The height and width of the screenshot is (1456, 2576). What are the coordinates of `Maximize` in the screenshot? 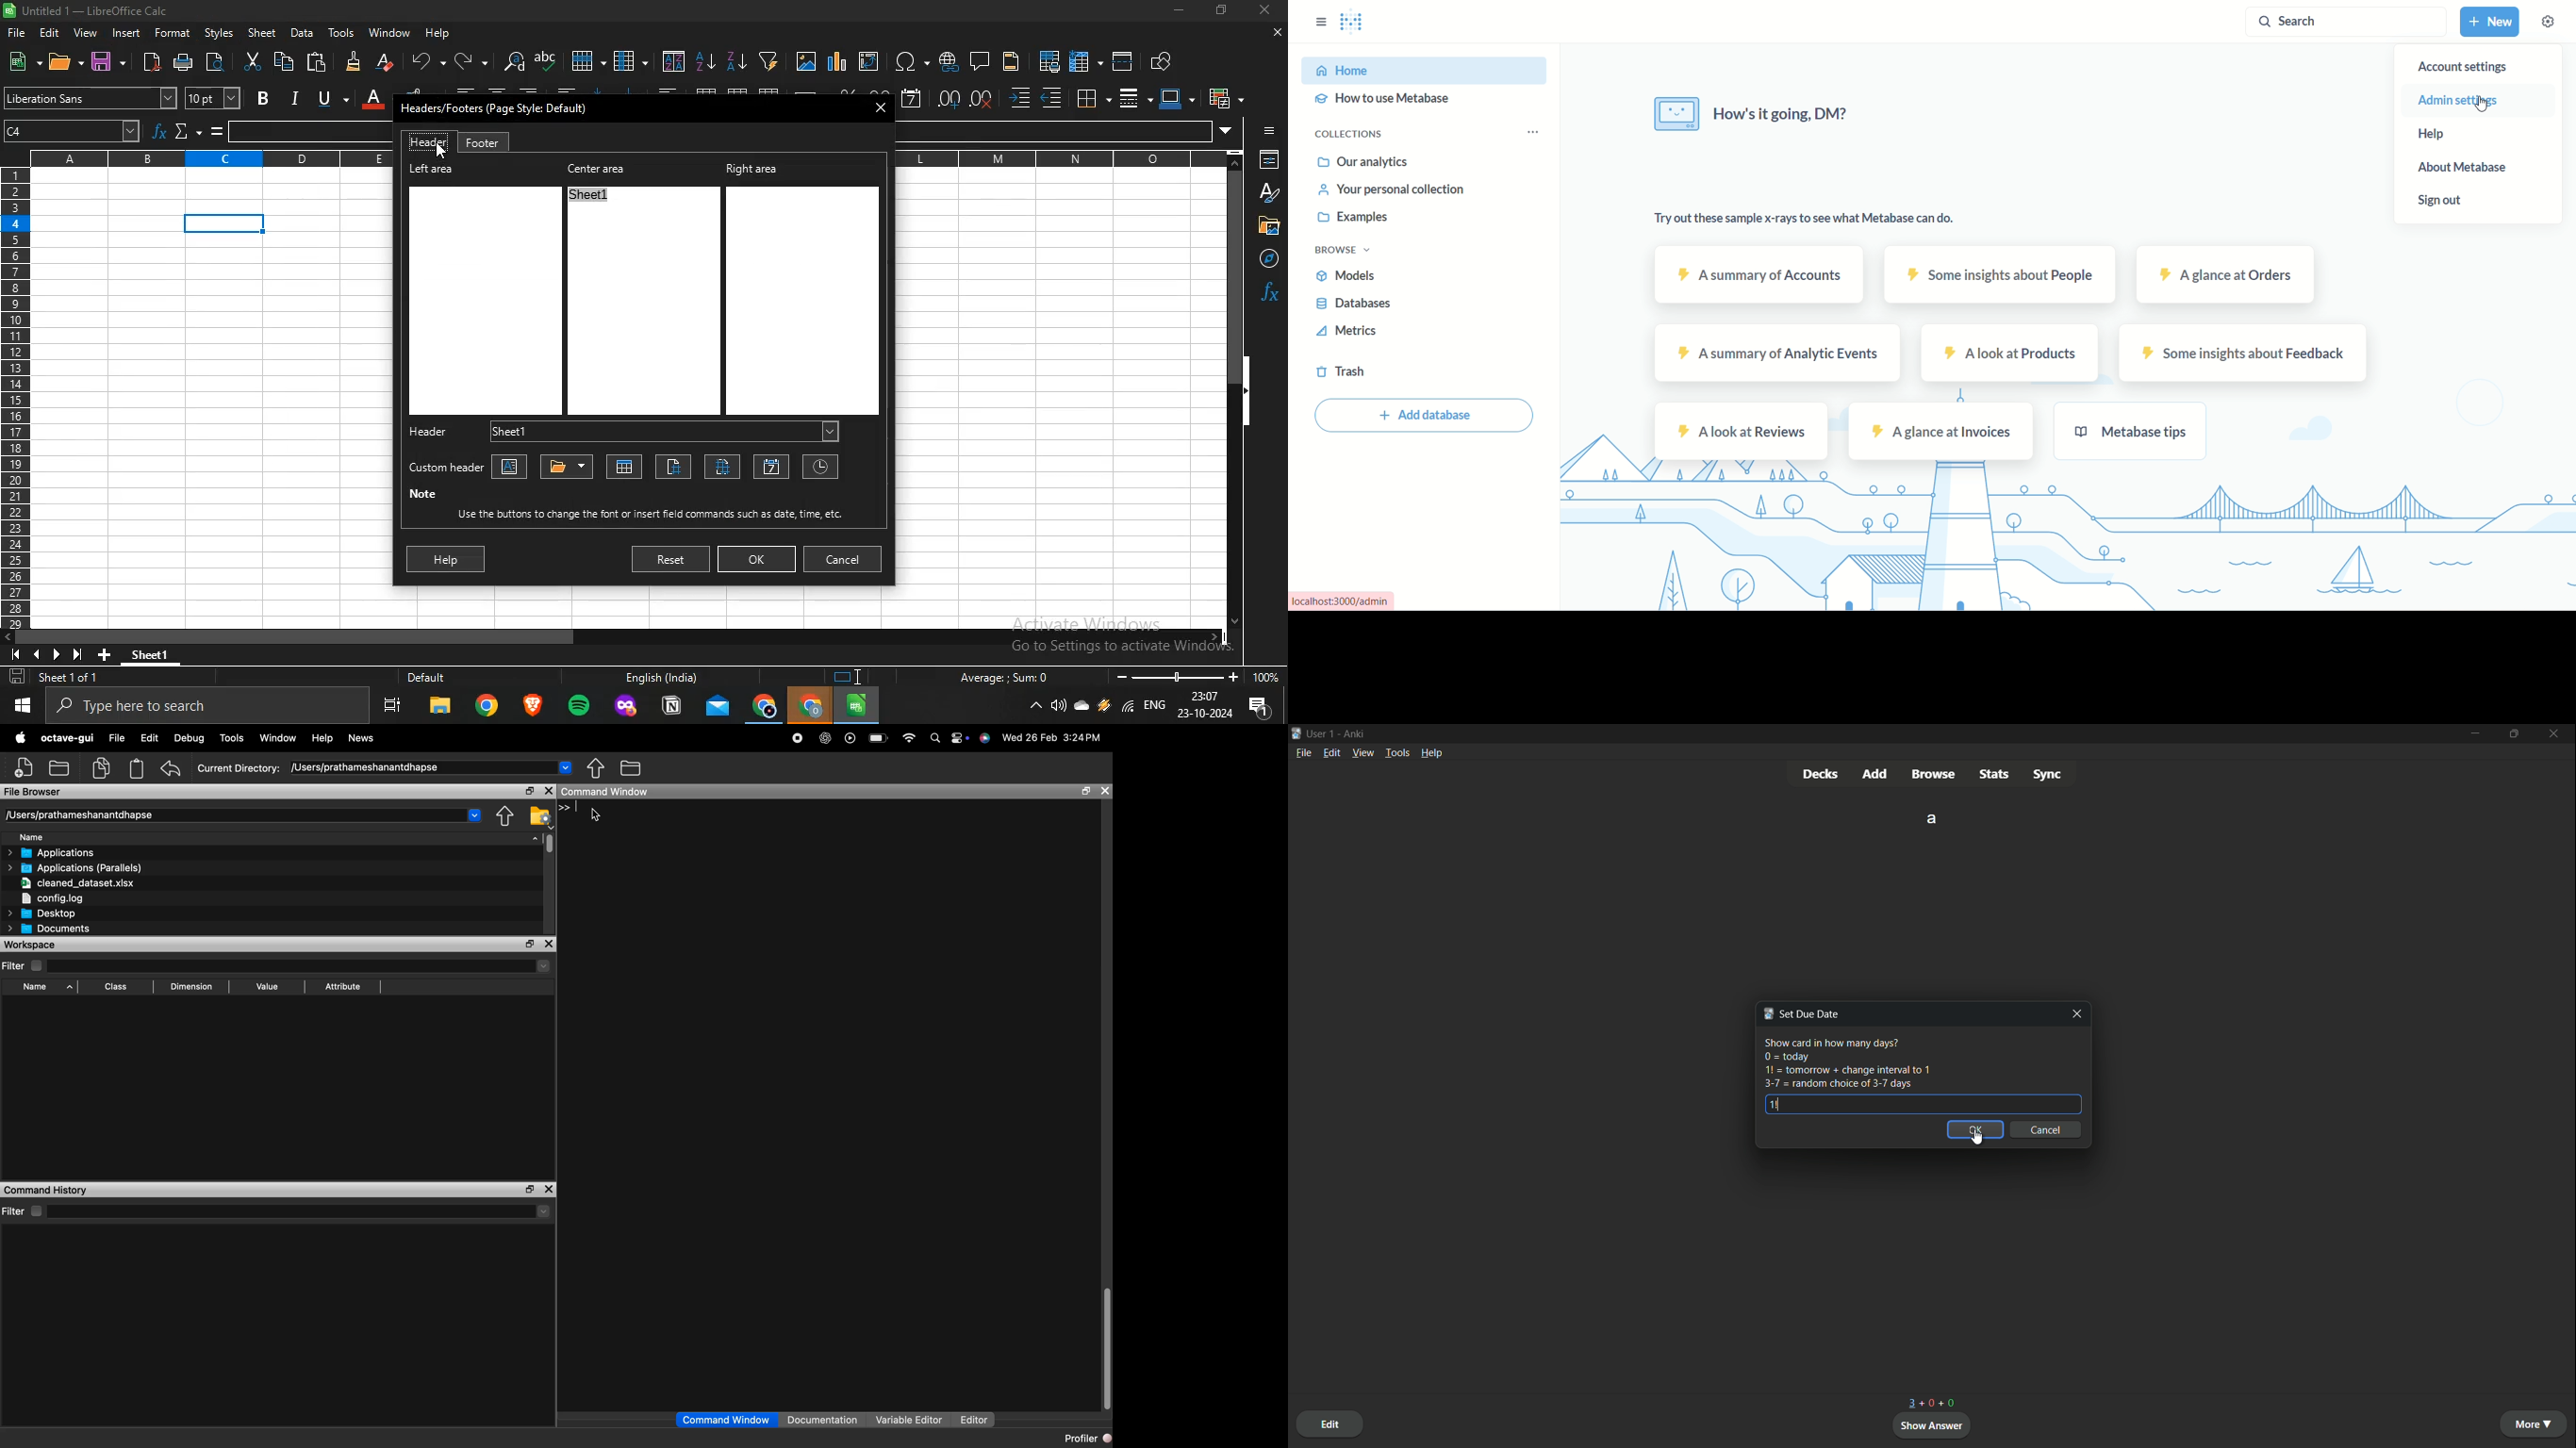 It's located at (528, 1189).